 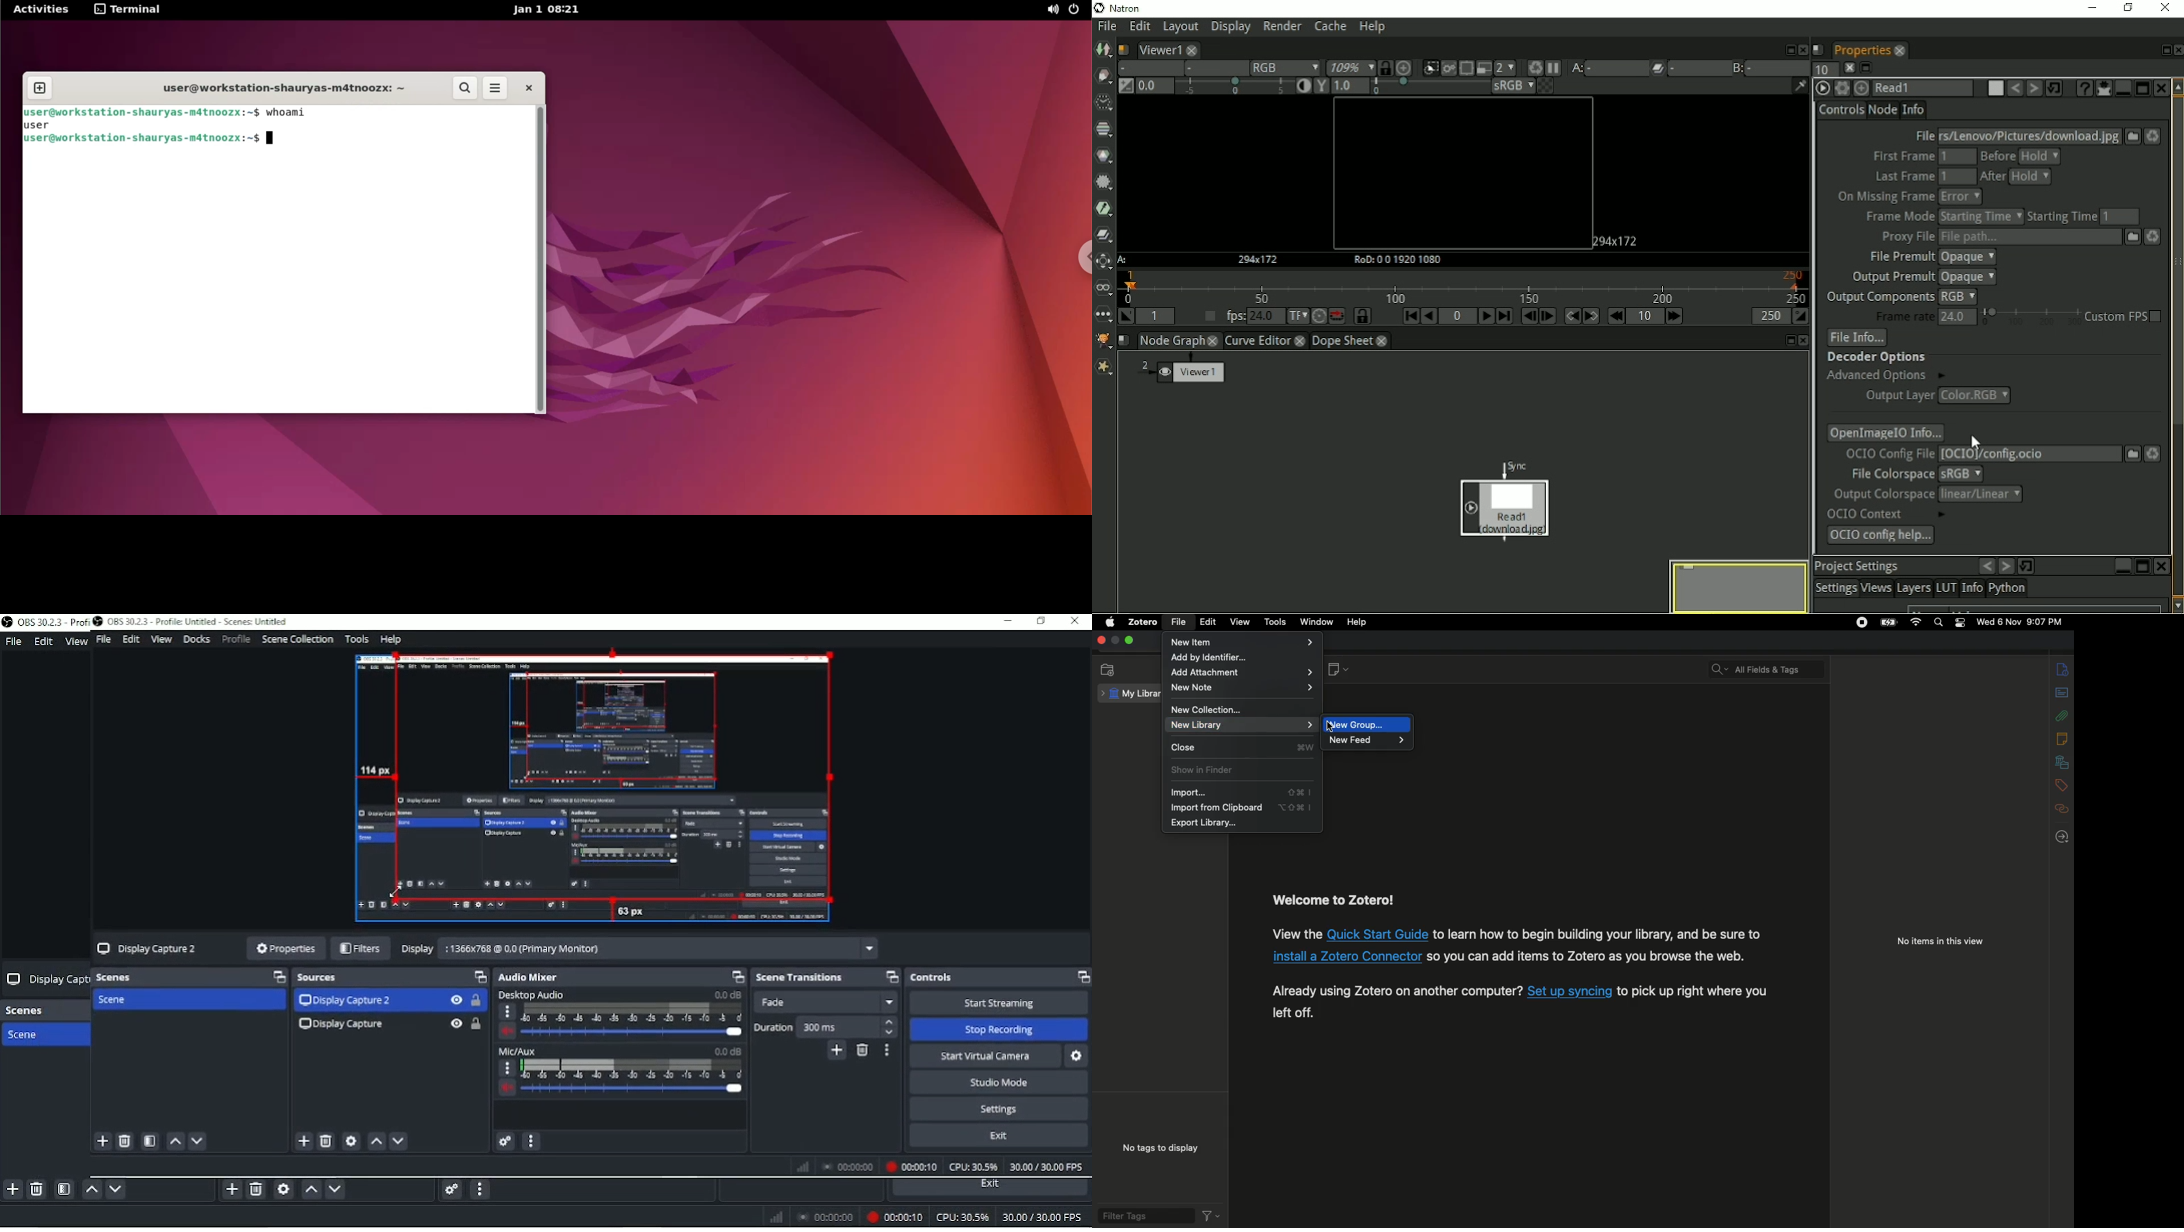 I want to click on power options, so click(x=1077, y=10).